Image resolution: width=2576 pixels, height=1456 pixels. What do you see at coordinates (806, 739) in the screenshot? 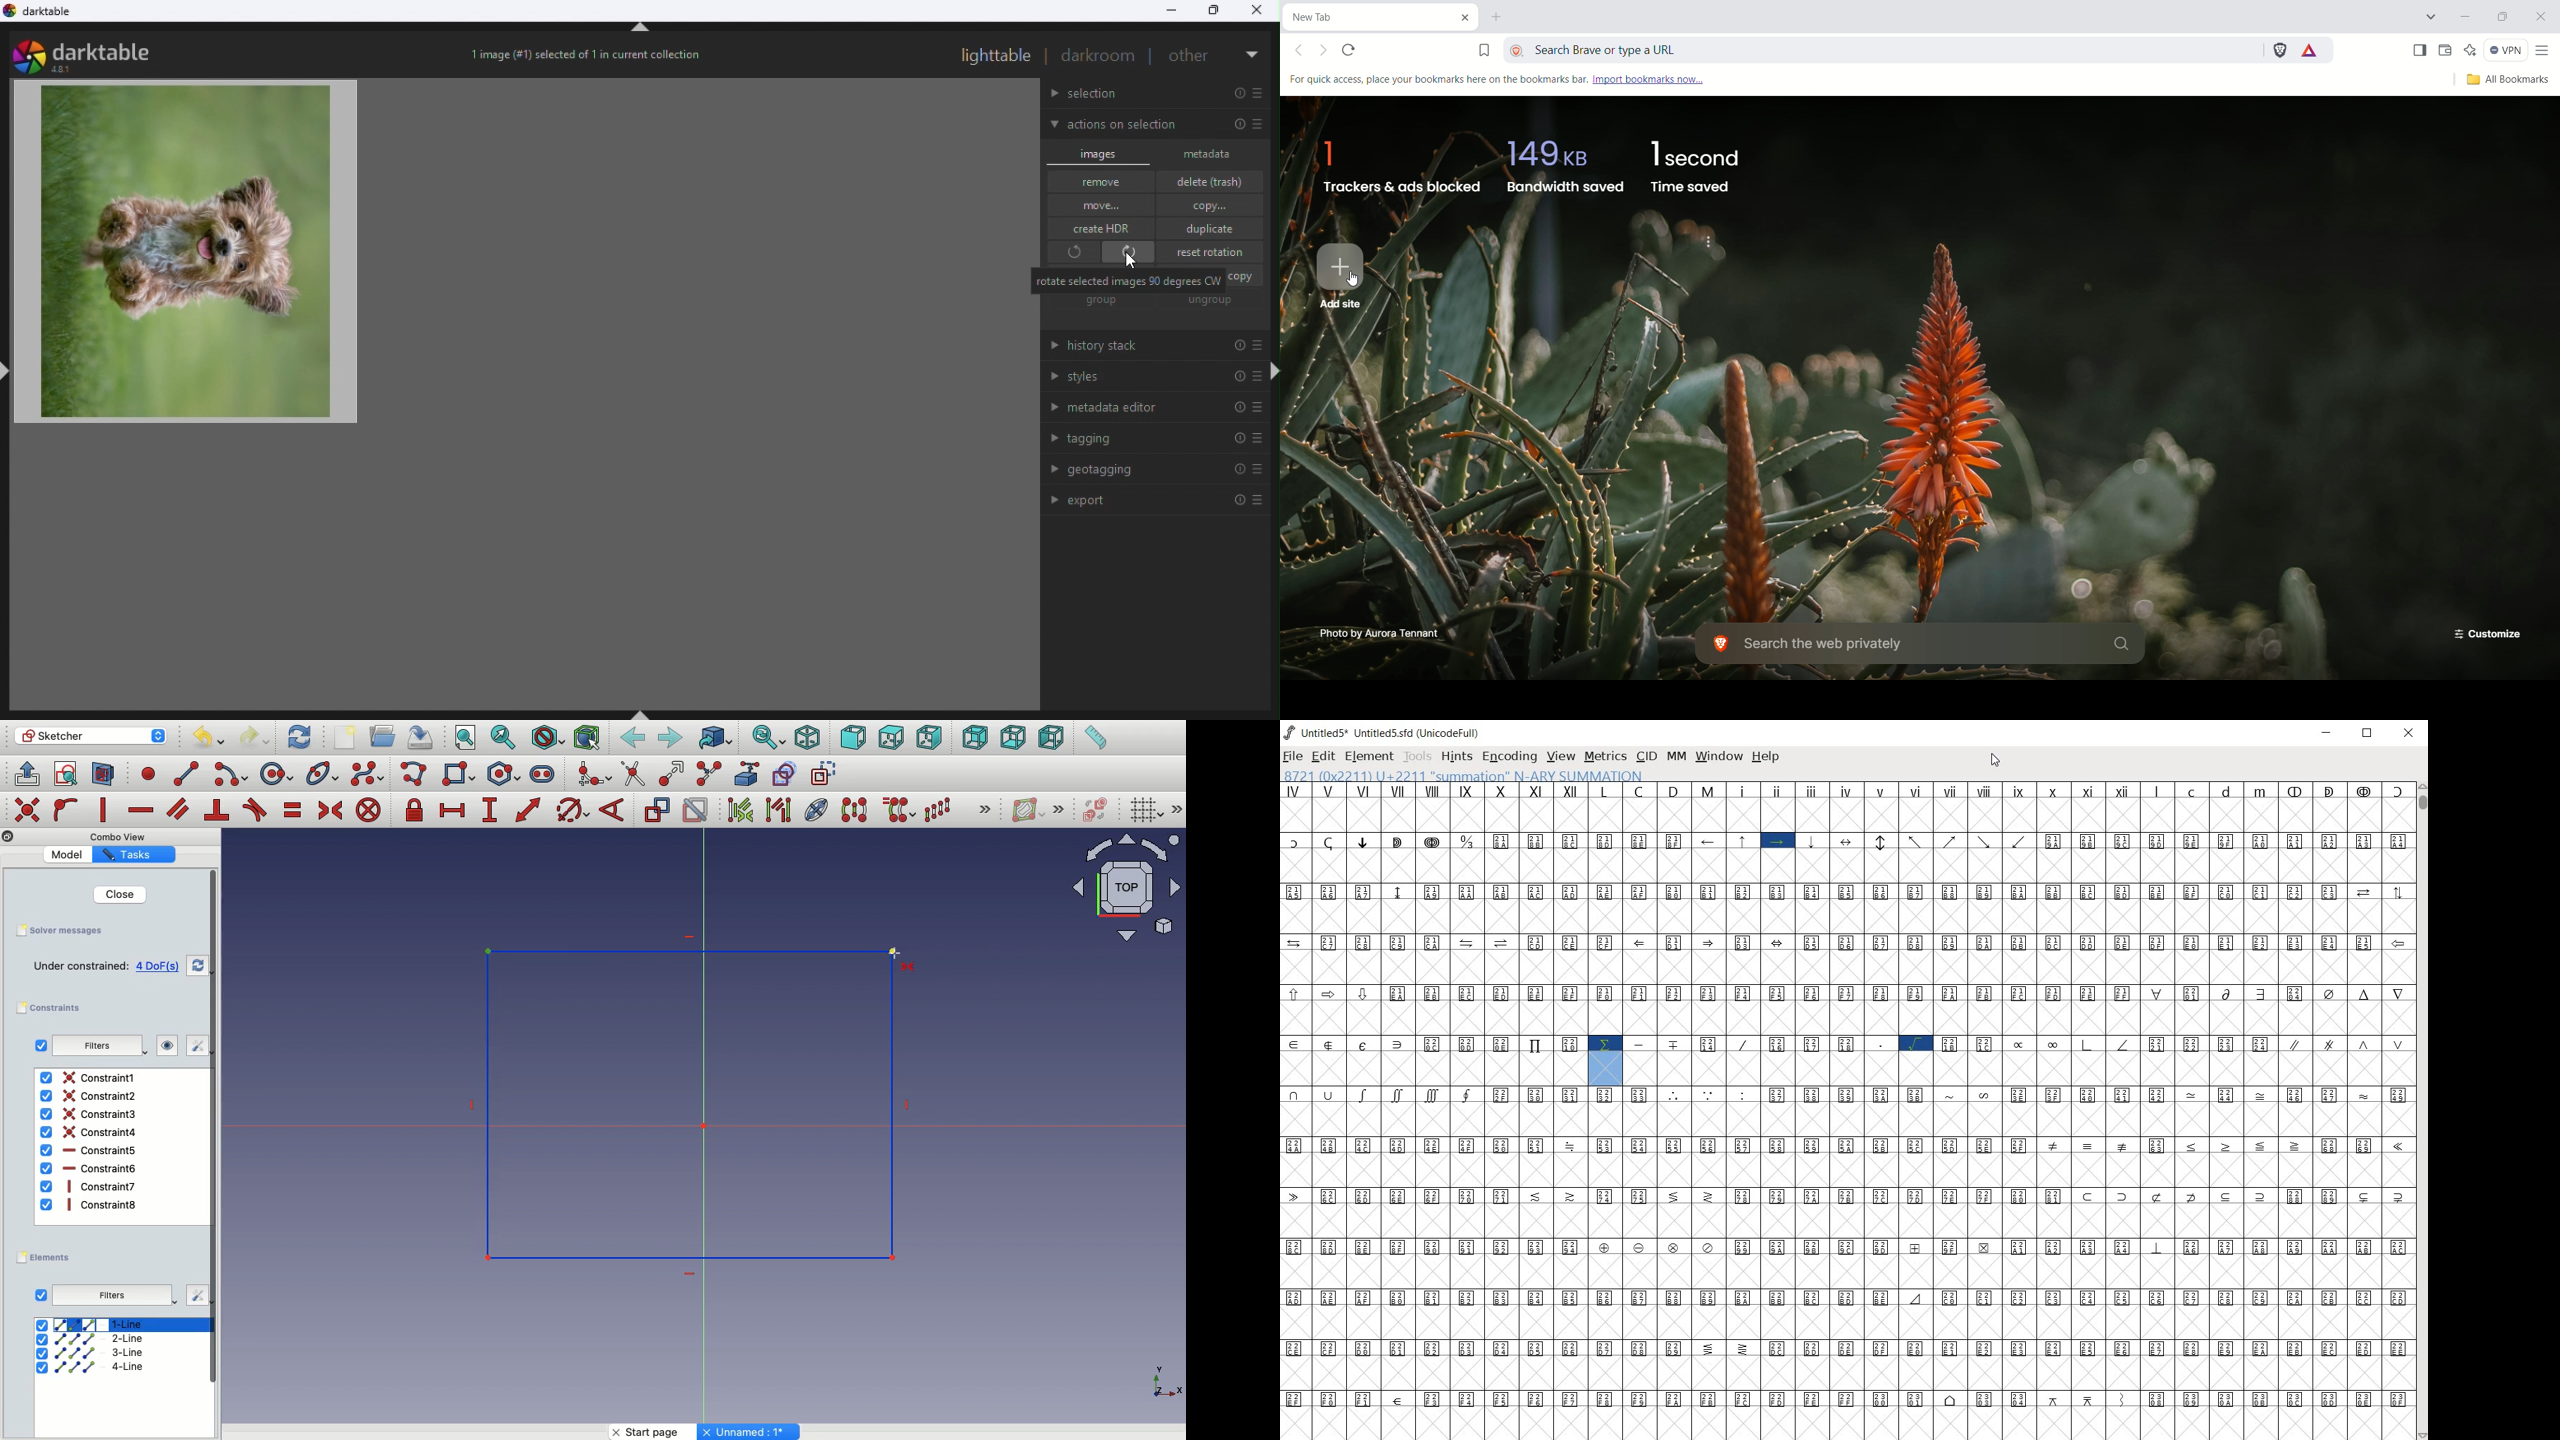
I see `Isometric` at bounding box center [806, 739].